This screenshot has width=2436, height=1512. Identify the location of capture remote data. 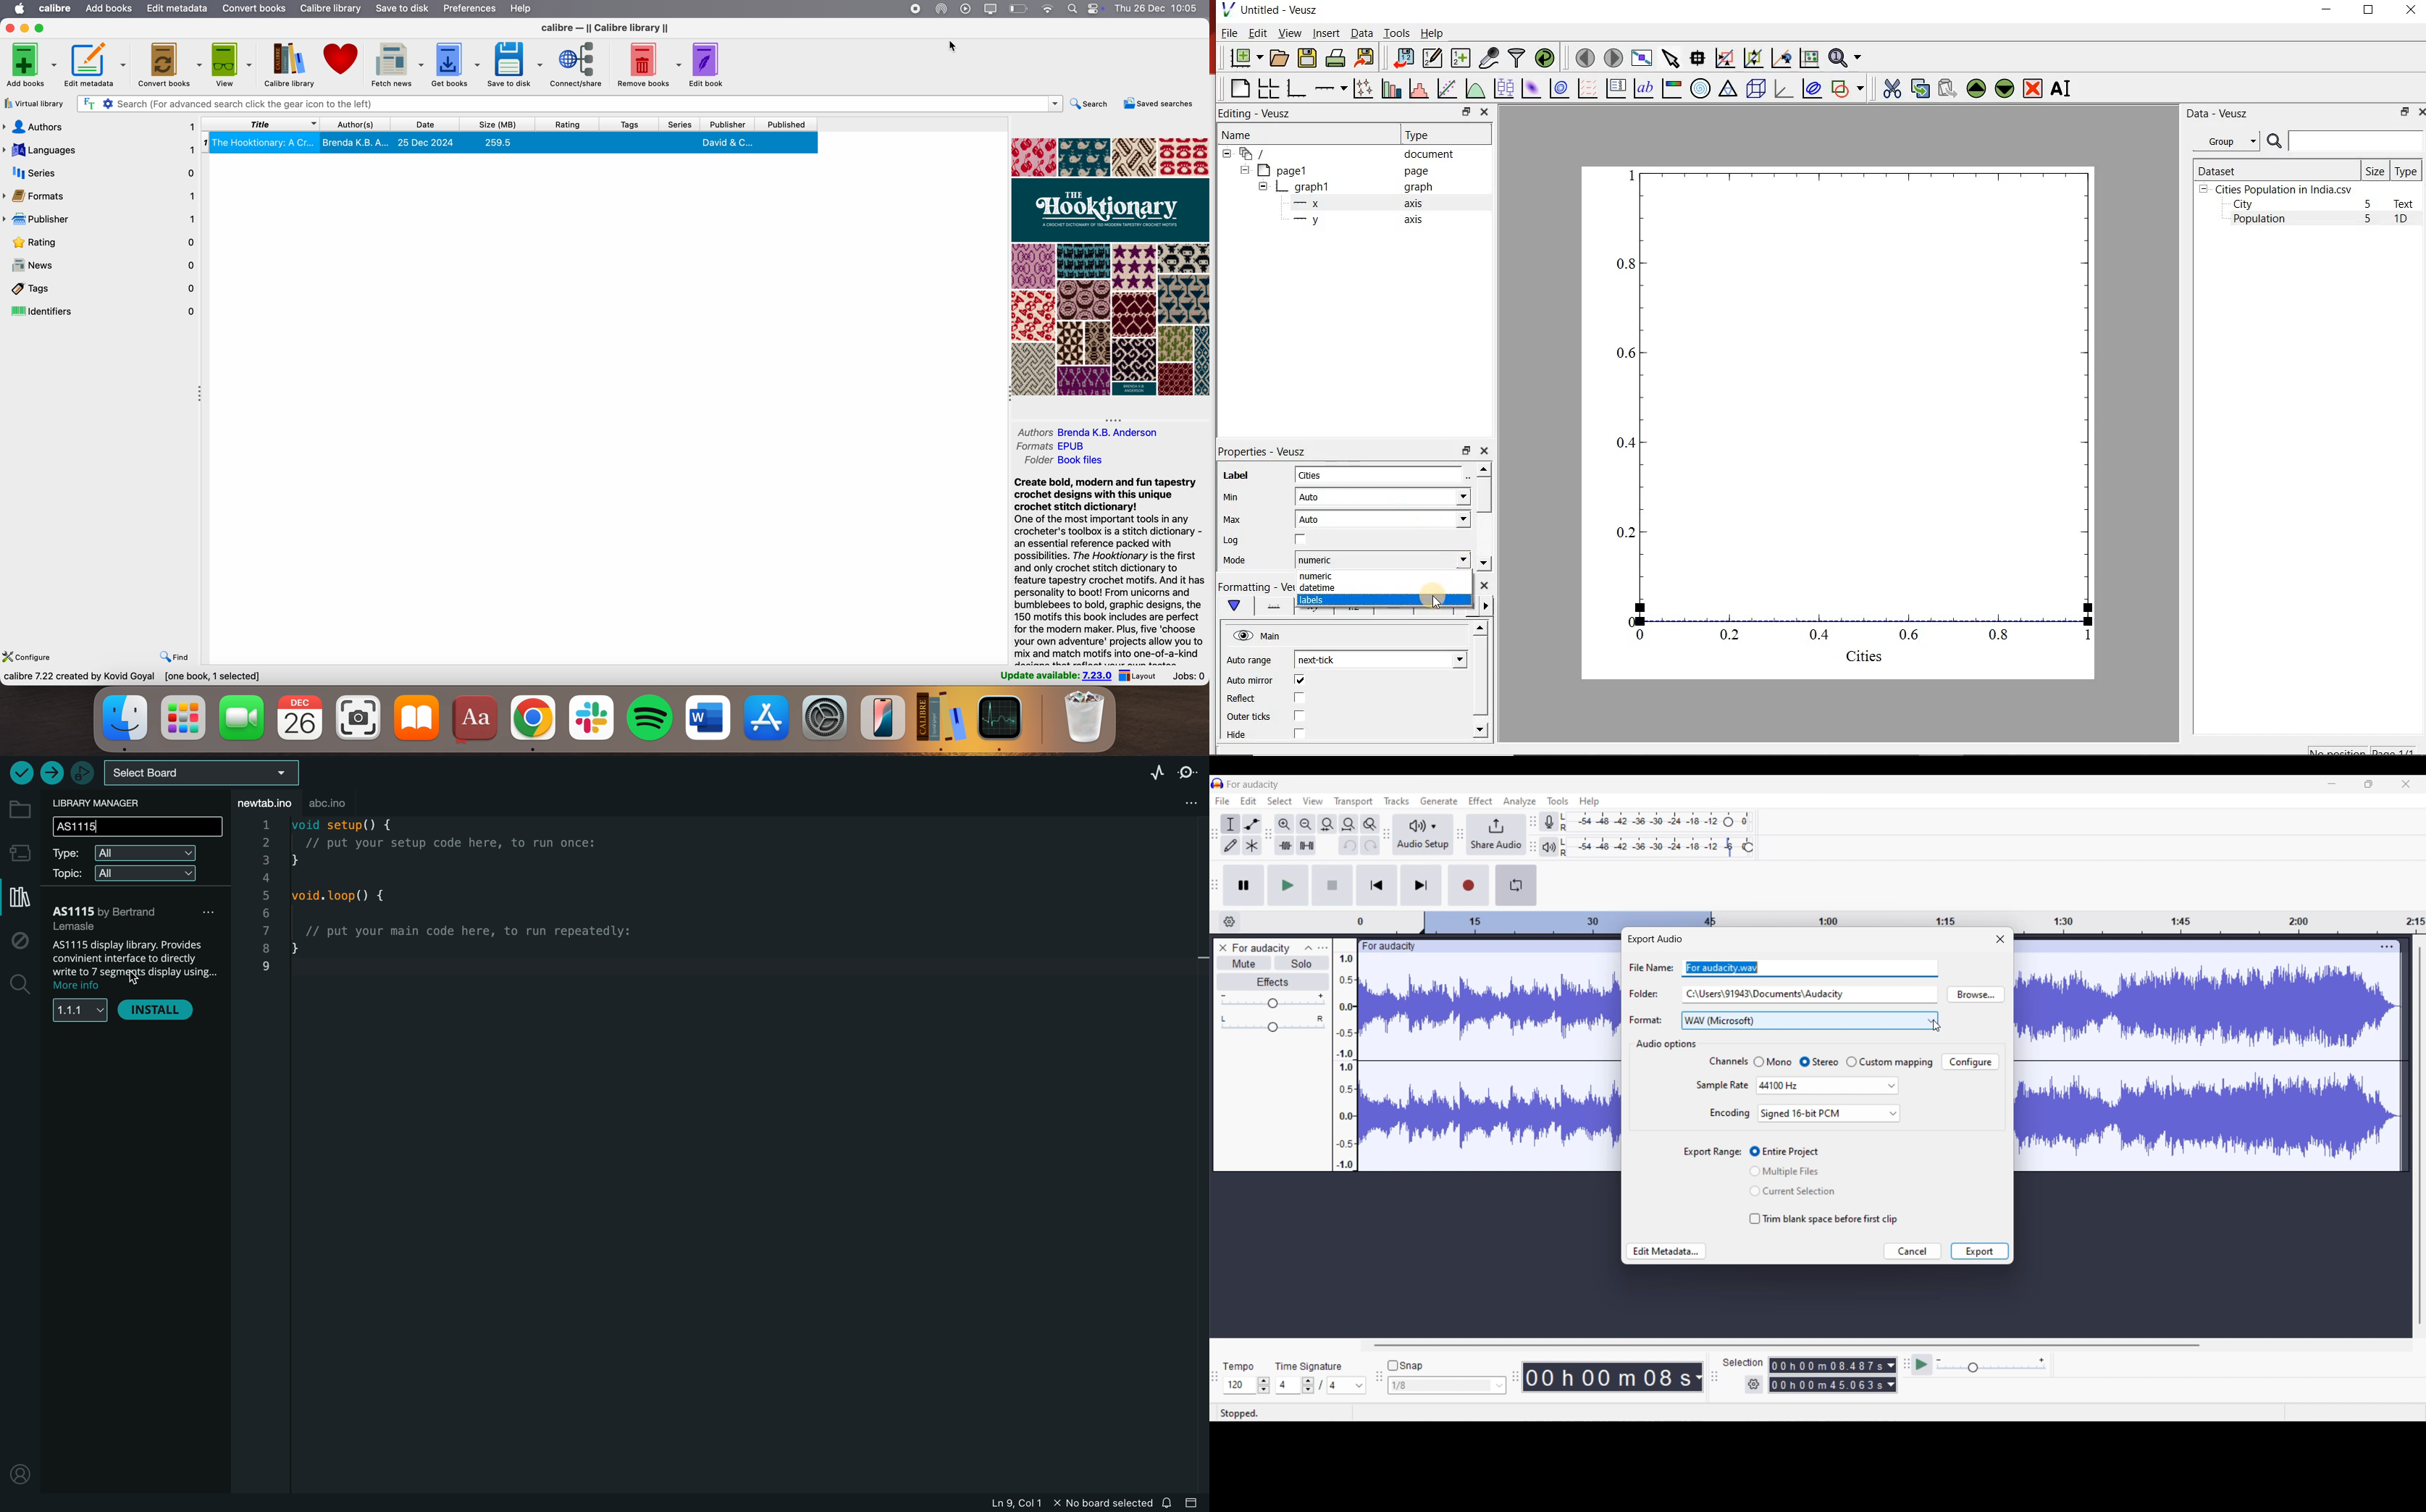
(1487, 58).